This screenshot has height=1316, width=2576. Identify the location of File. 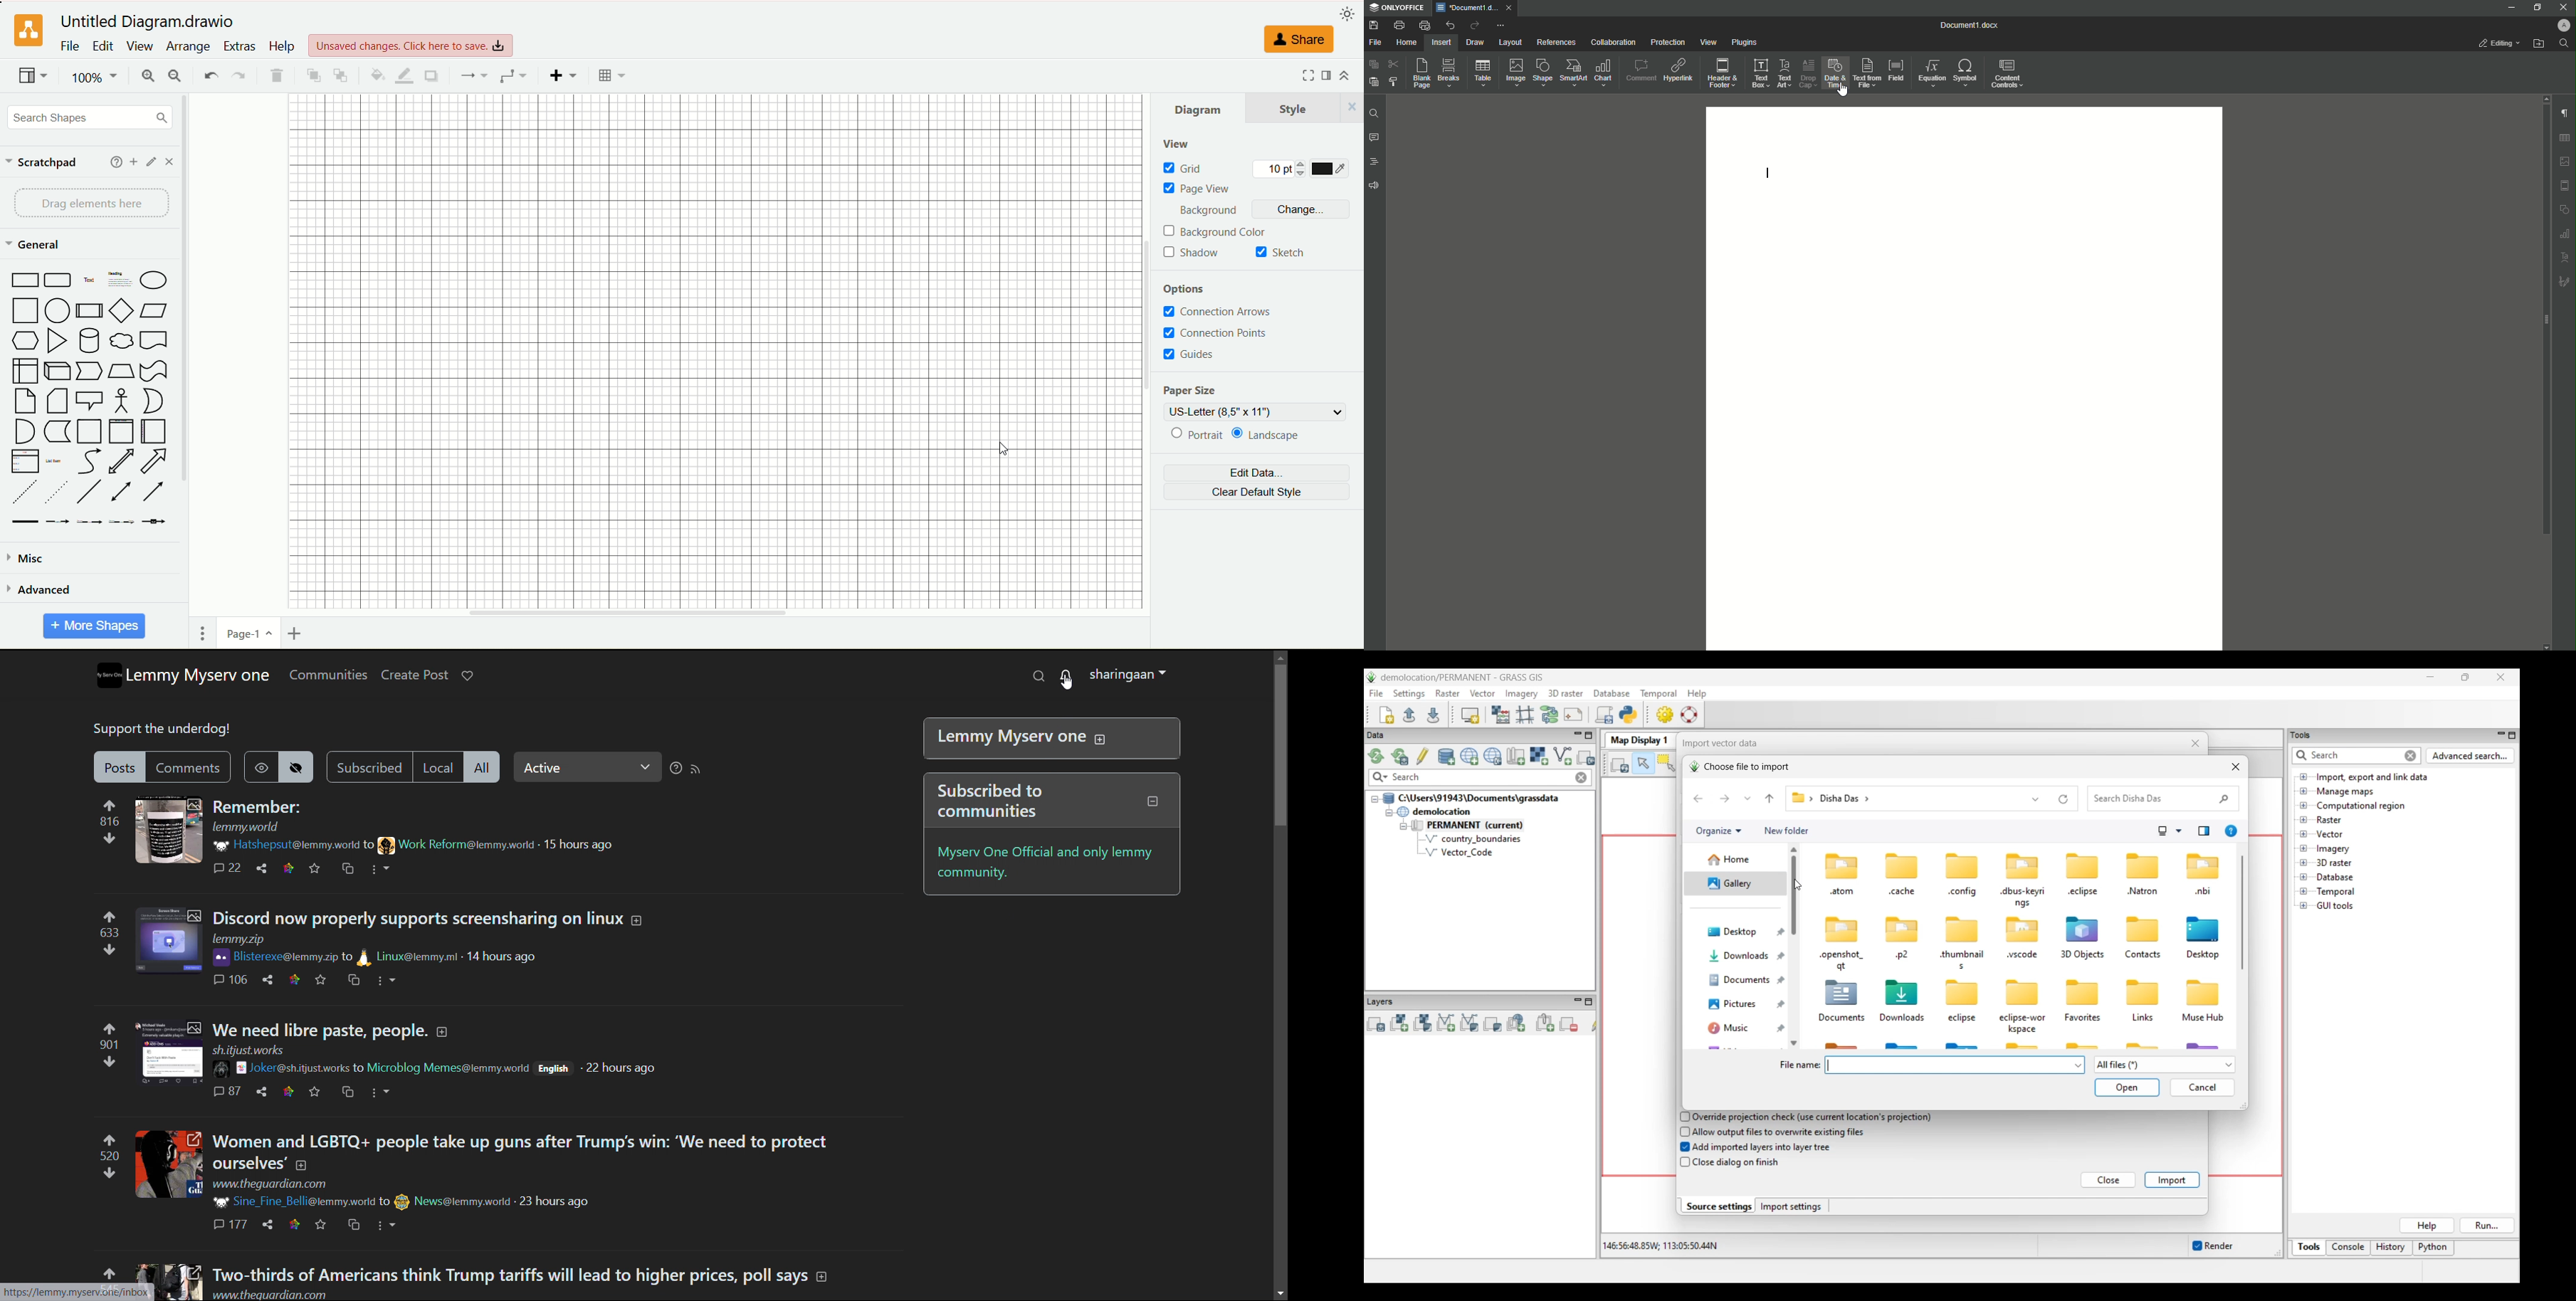
(1377, 42).